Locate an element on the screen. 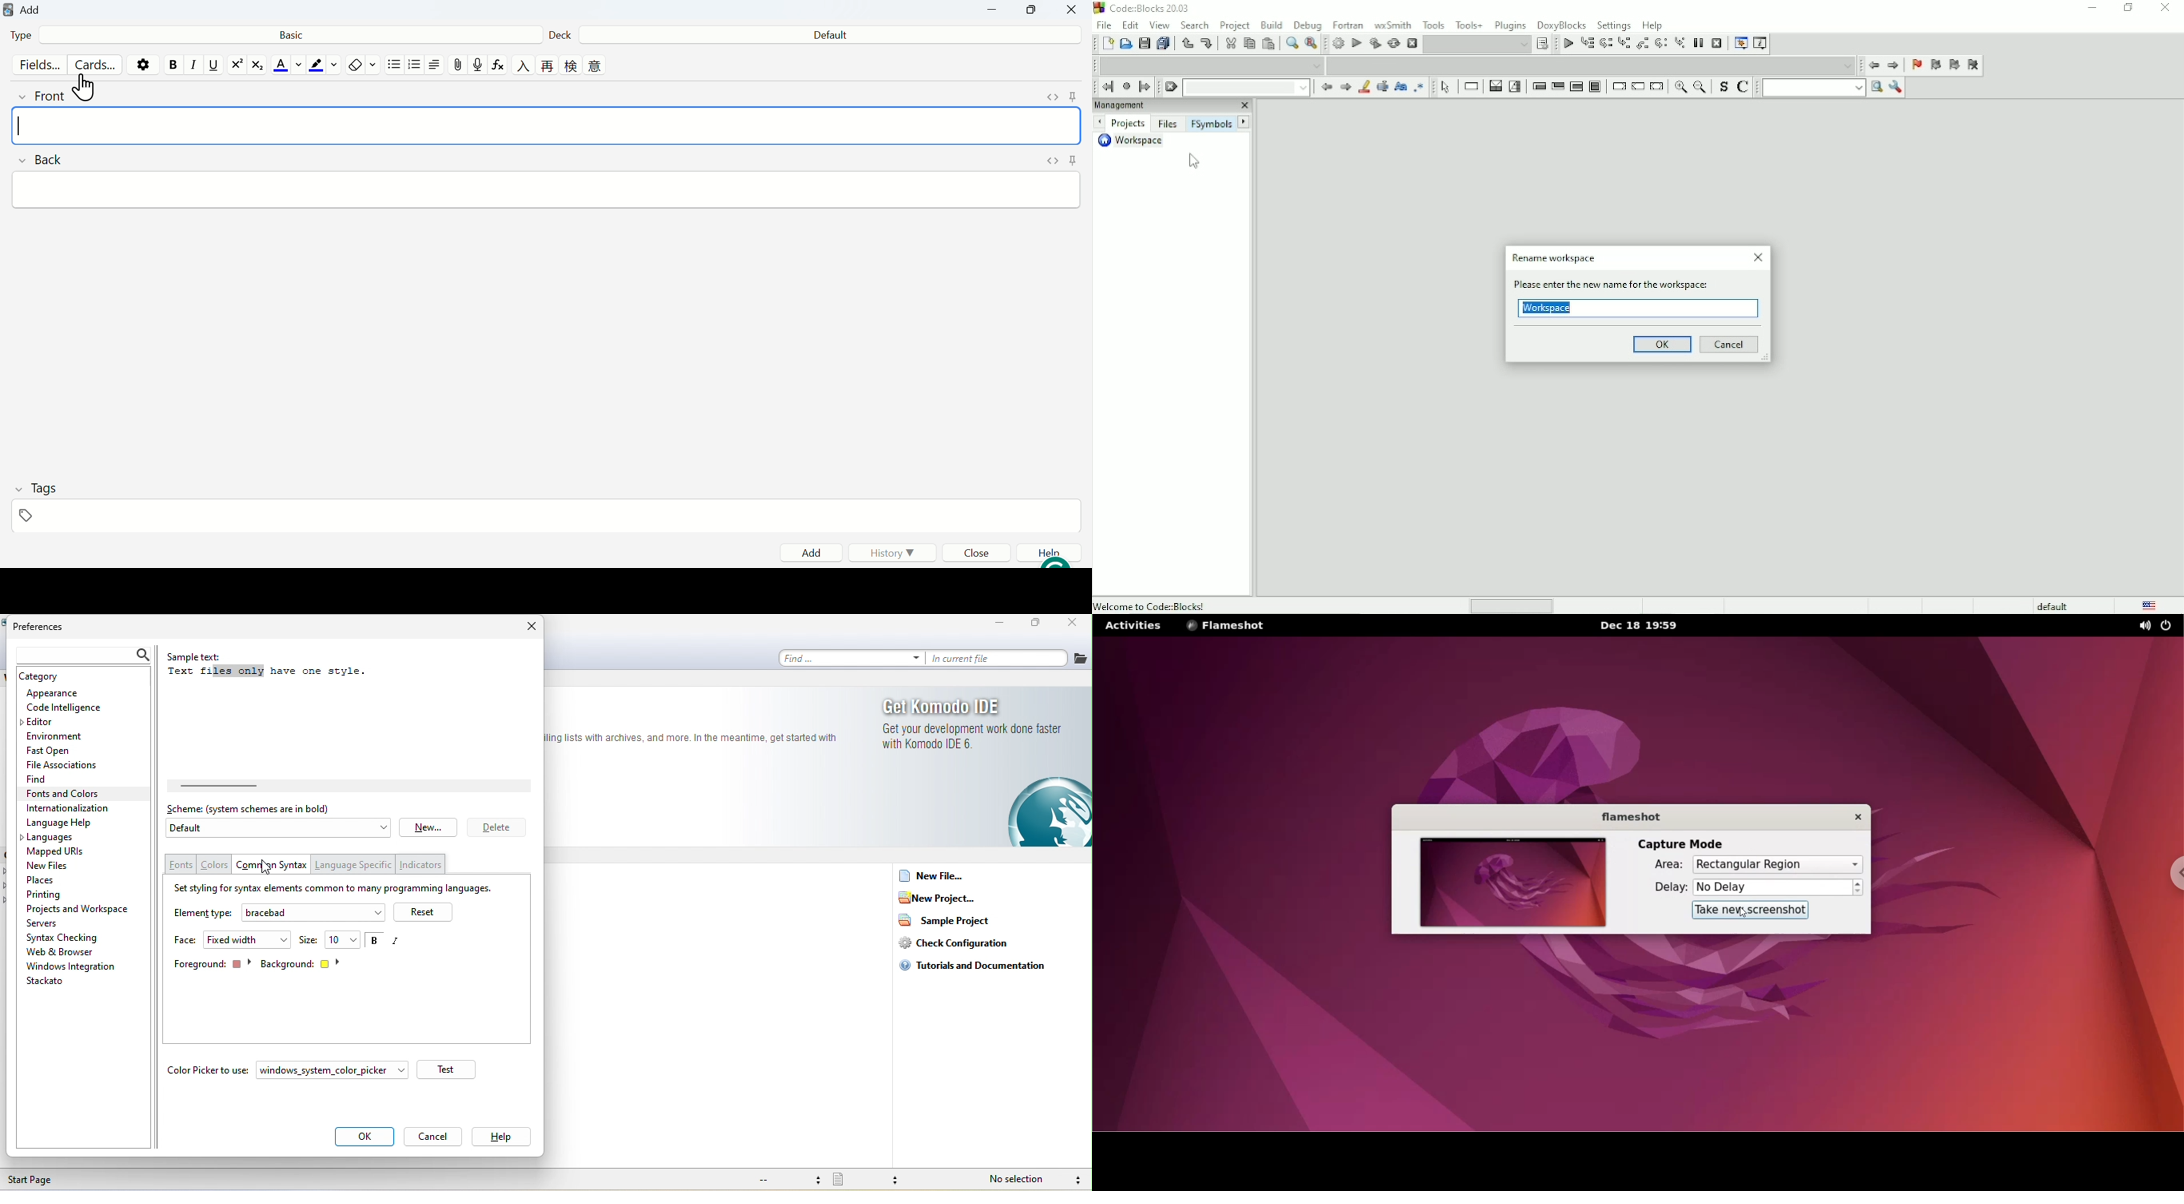 The width and height of the screenshot is (2184, 1204). default is located at coordinates (2054, 605).